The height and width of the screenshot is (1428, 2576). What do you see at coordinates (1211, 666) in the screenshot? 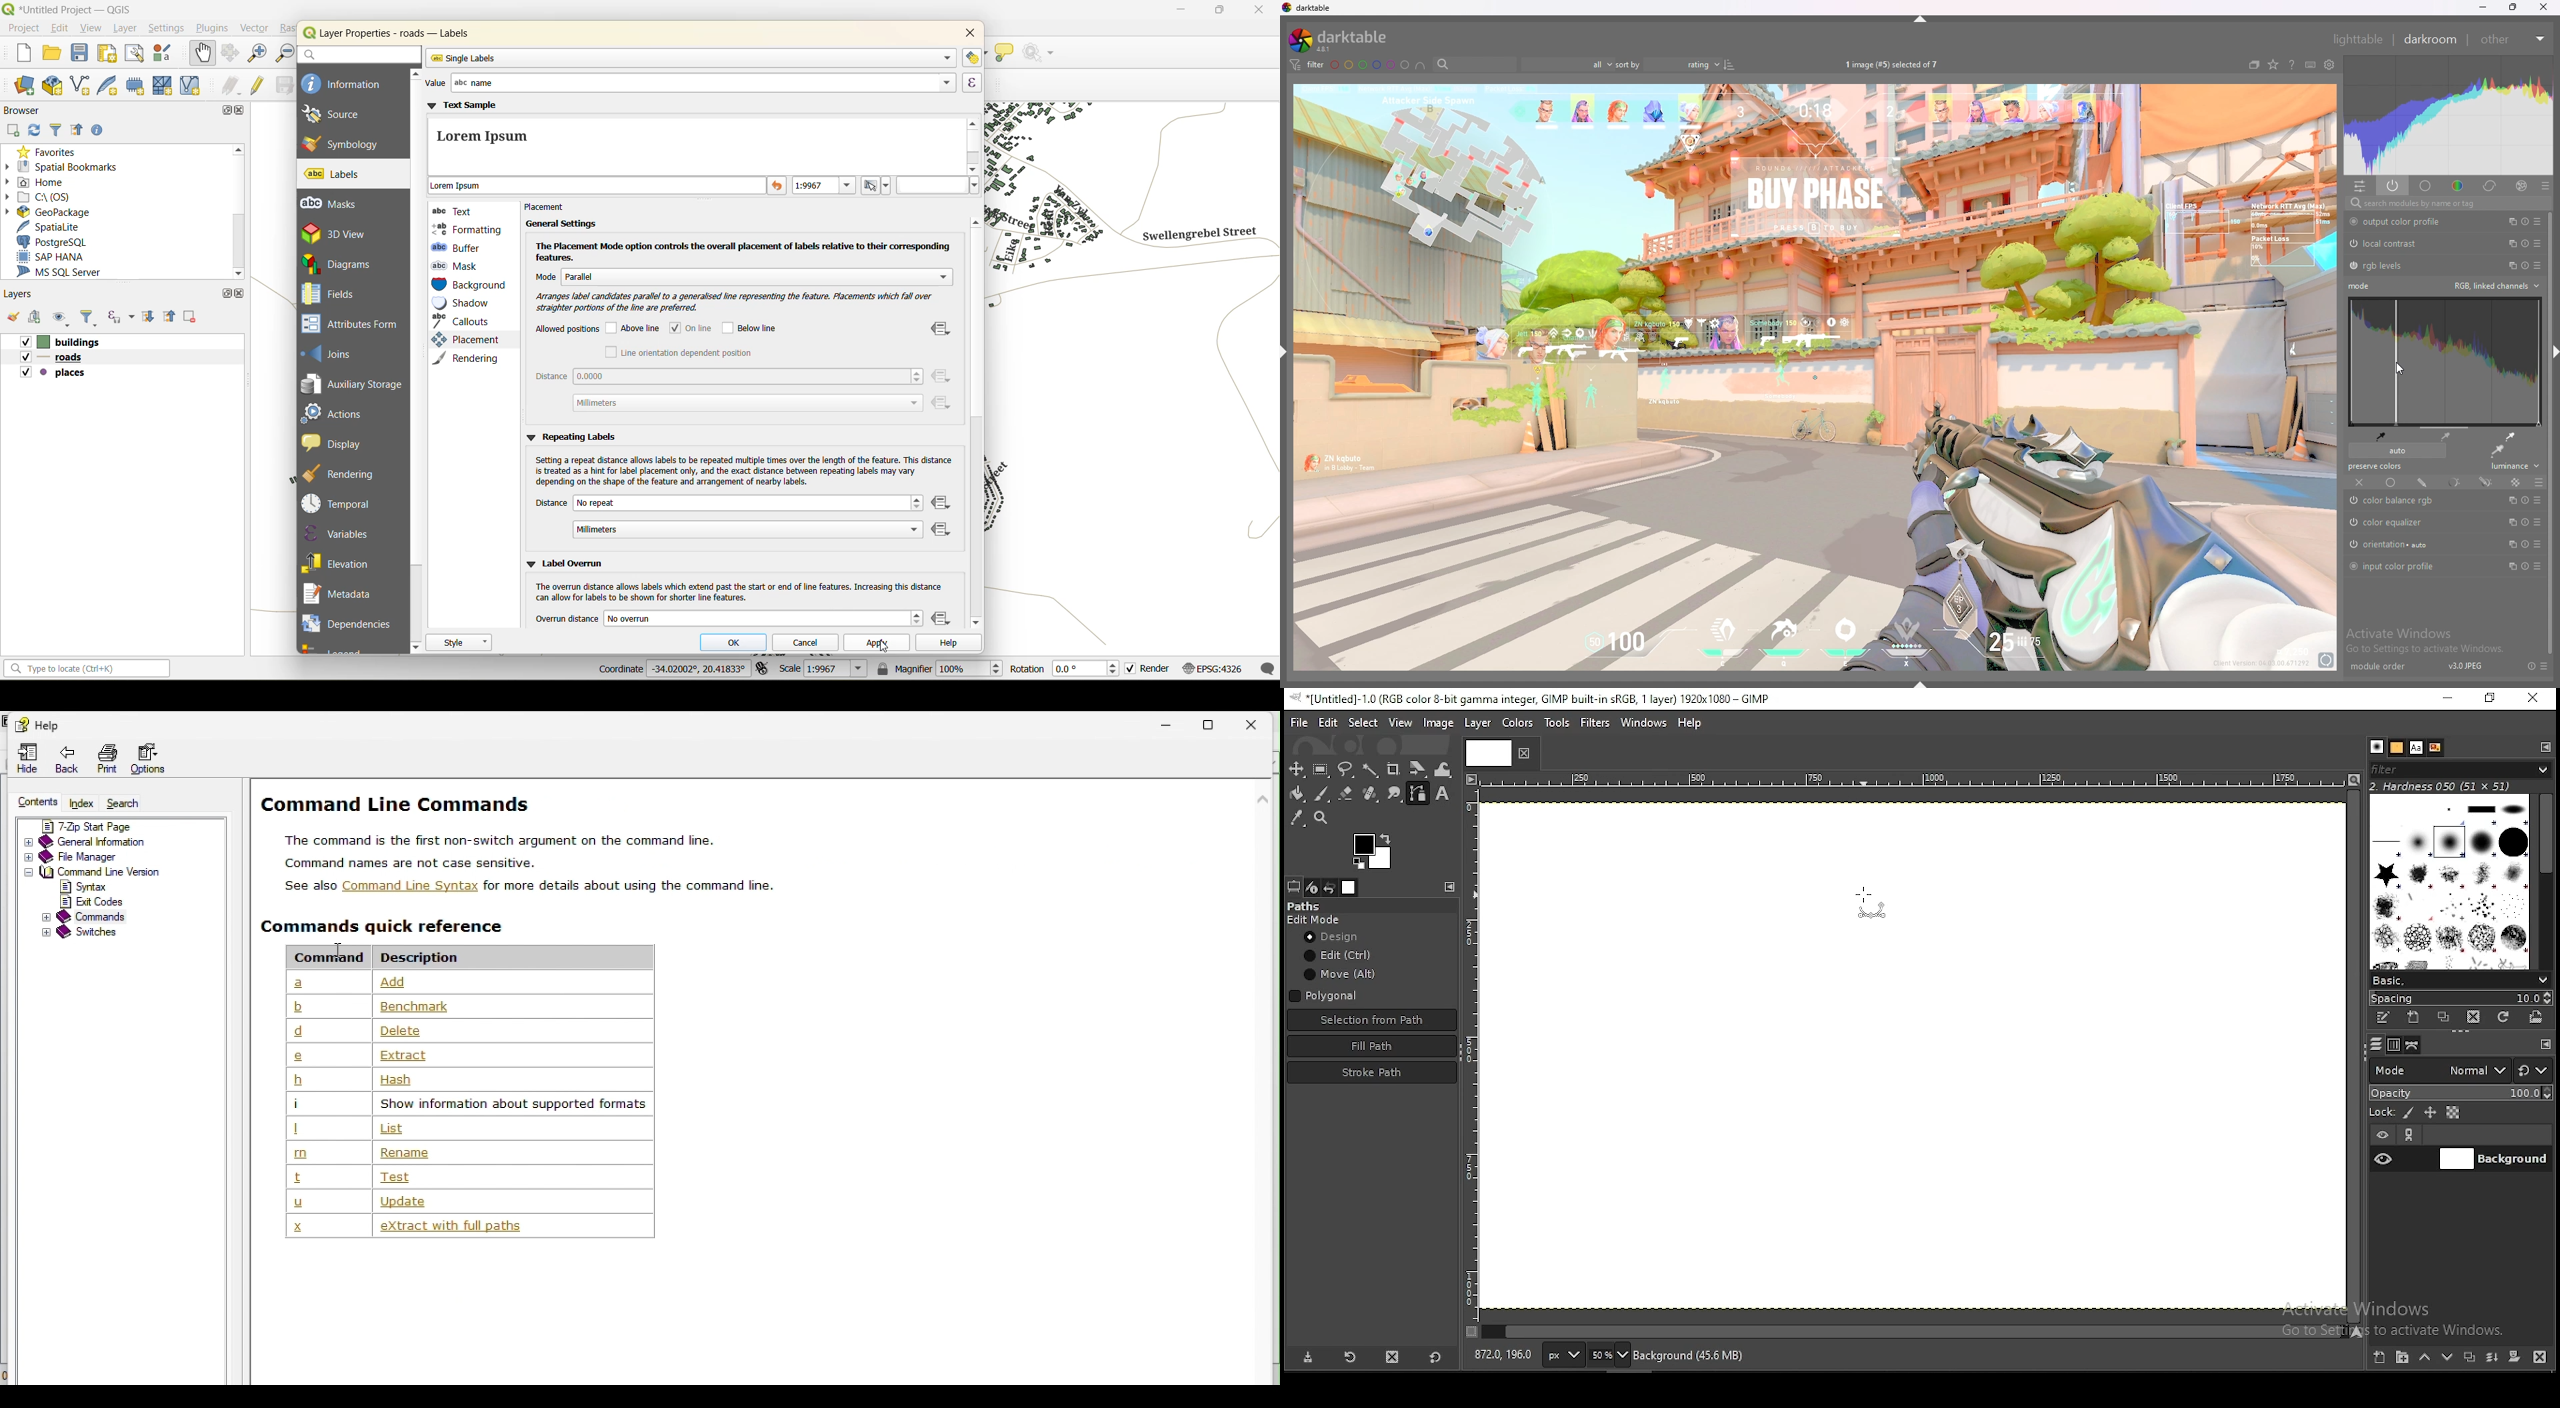
I see `crs` at bounding box center [1211, 666].